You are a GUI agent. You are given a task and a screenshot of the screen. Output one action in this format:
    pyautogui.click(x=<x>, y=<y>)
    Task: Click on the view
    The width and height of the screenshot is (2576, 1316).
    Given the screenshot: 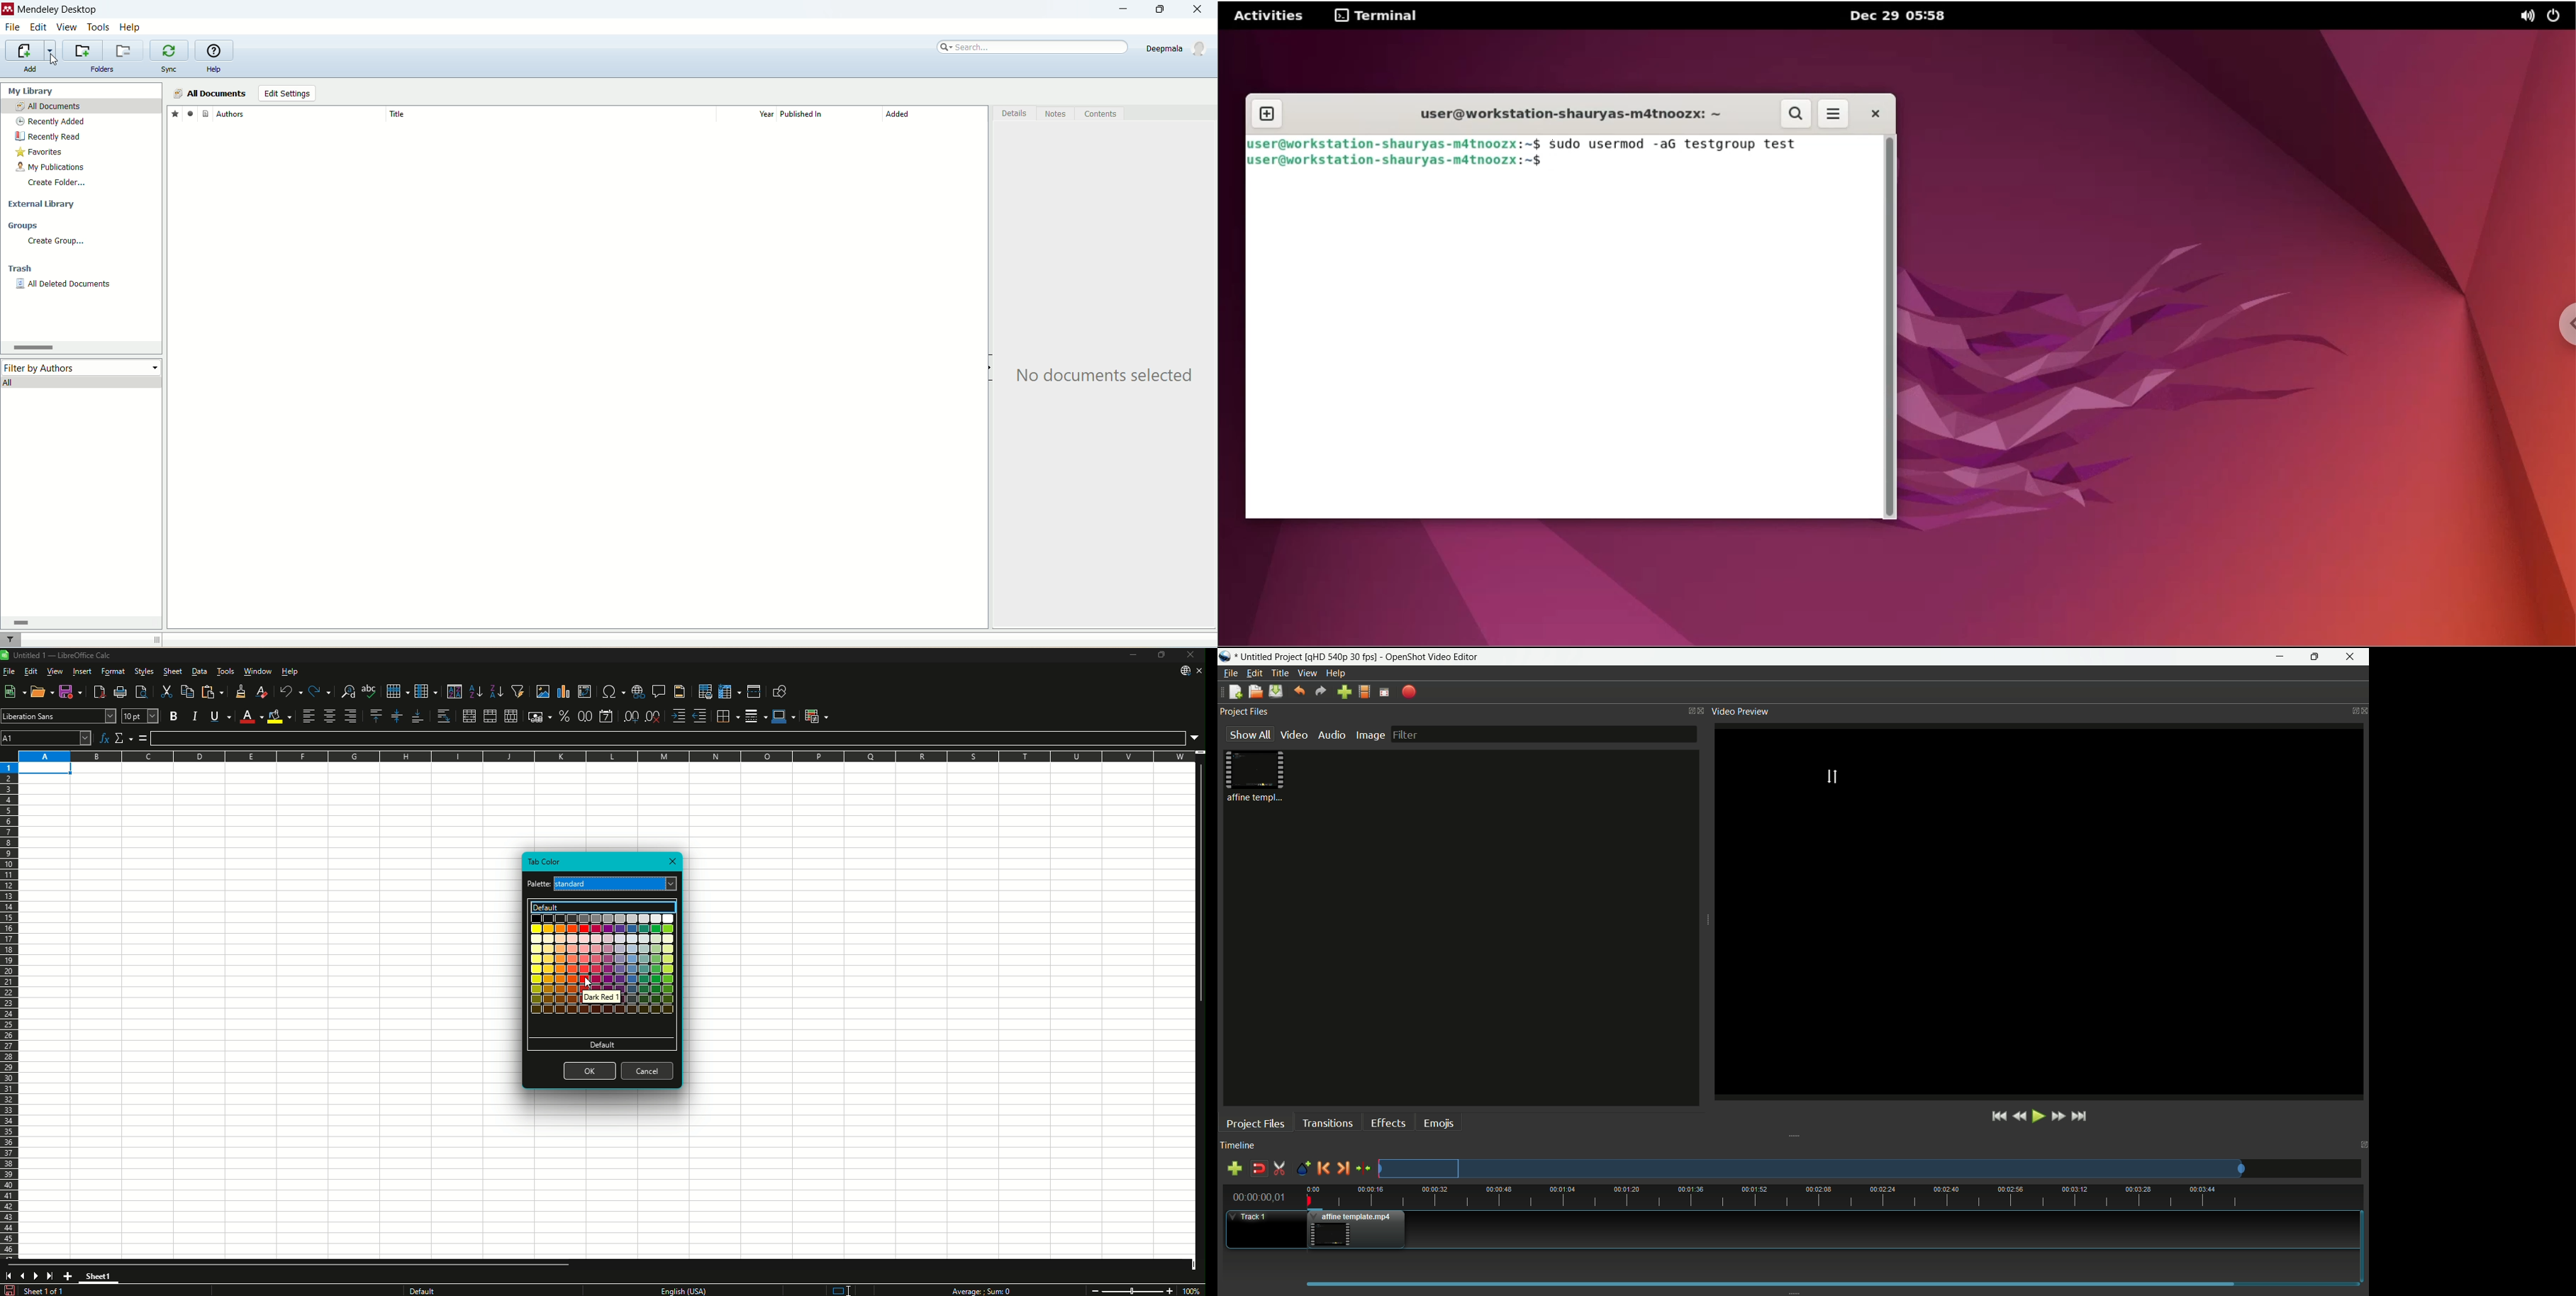 What is the action you would take?
    pyautogui.click(x=68, y=27)
    